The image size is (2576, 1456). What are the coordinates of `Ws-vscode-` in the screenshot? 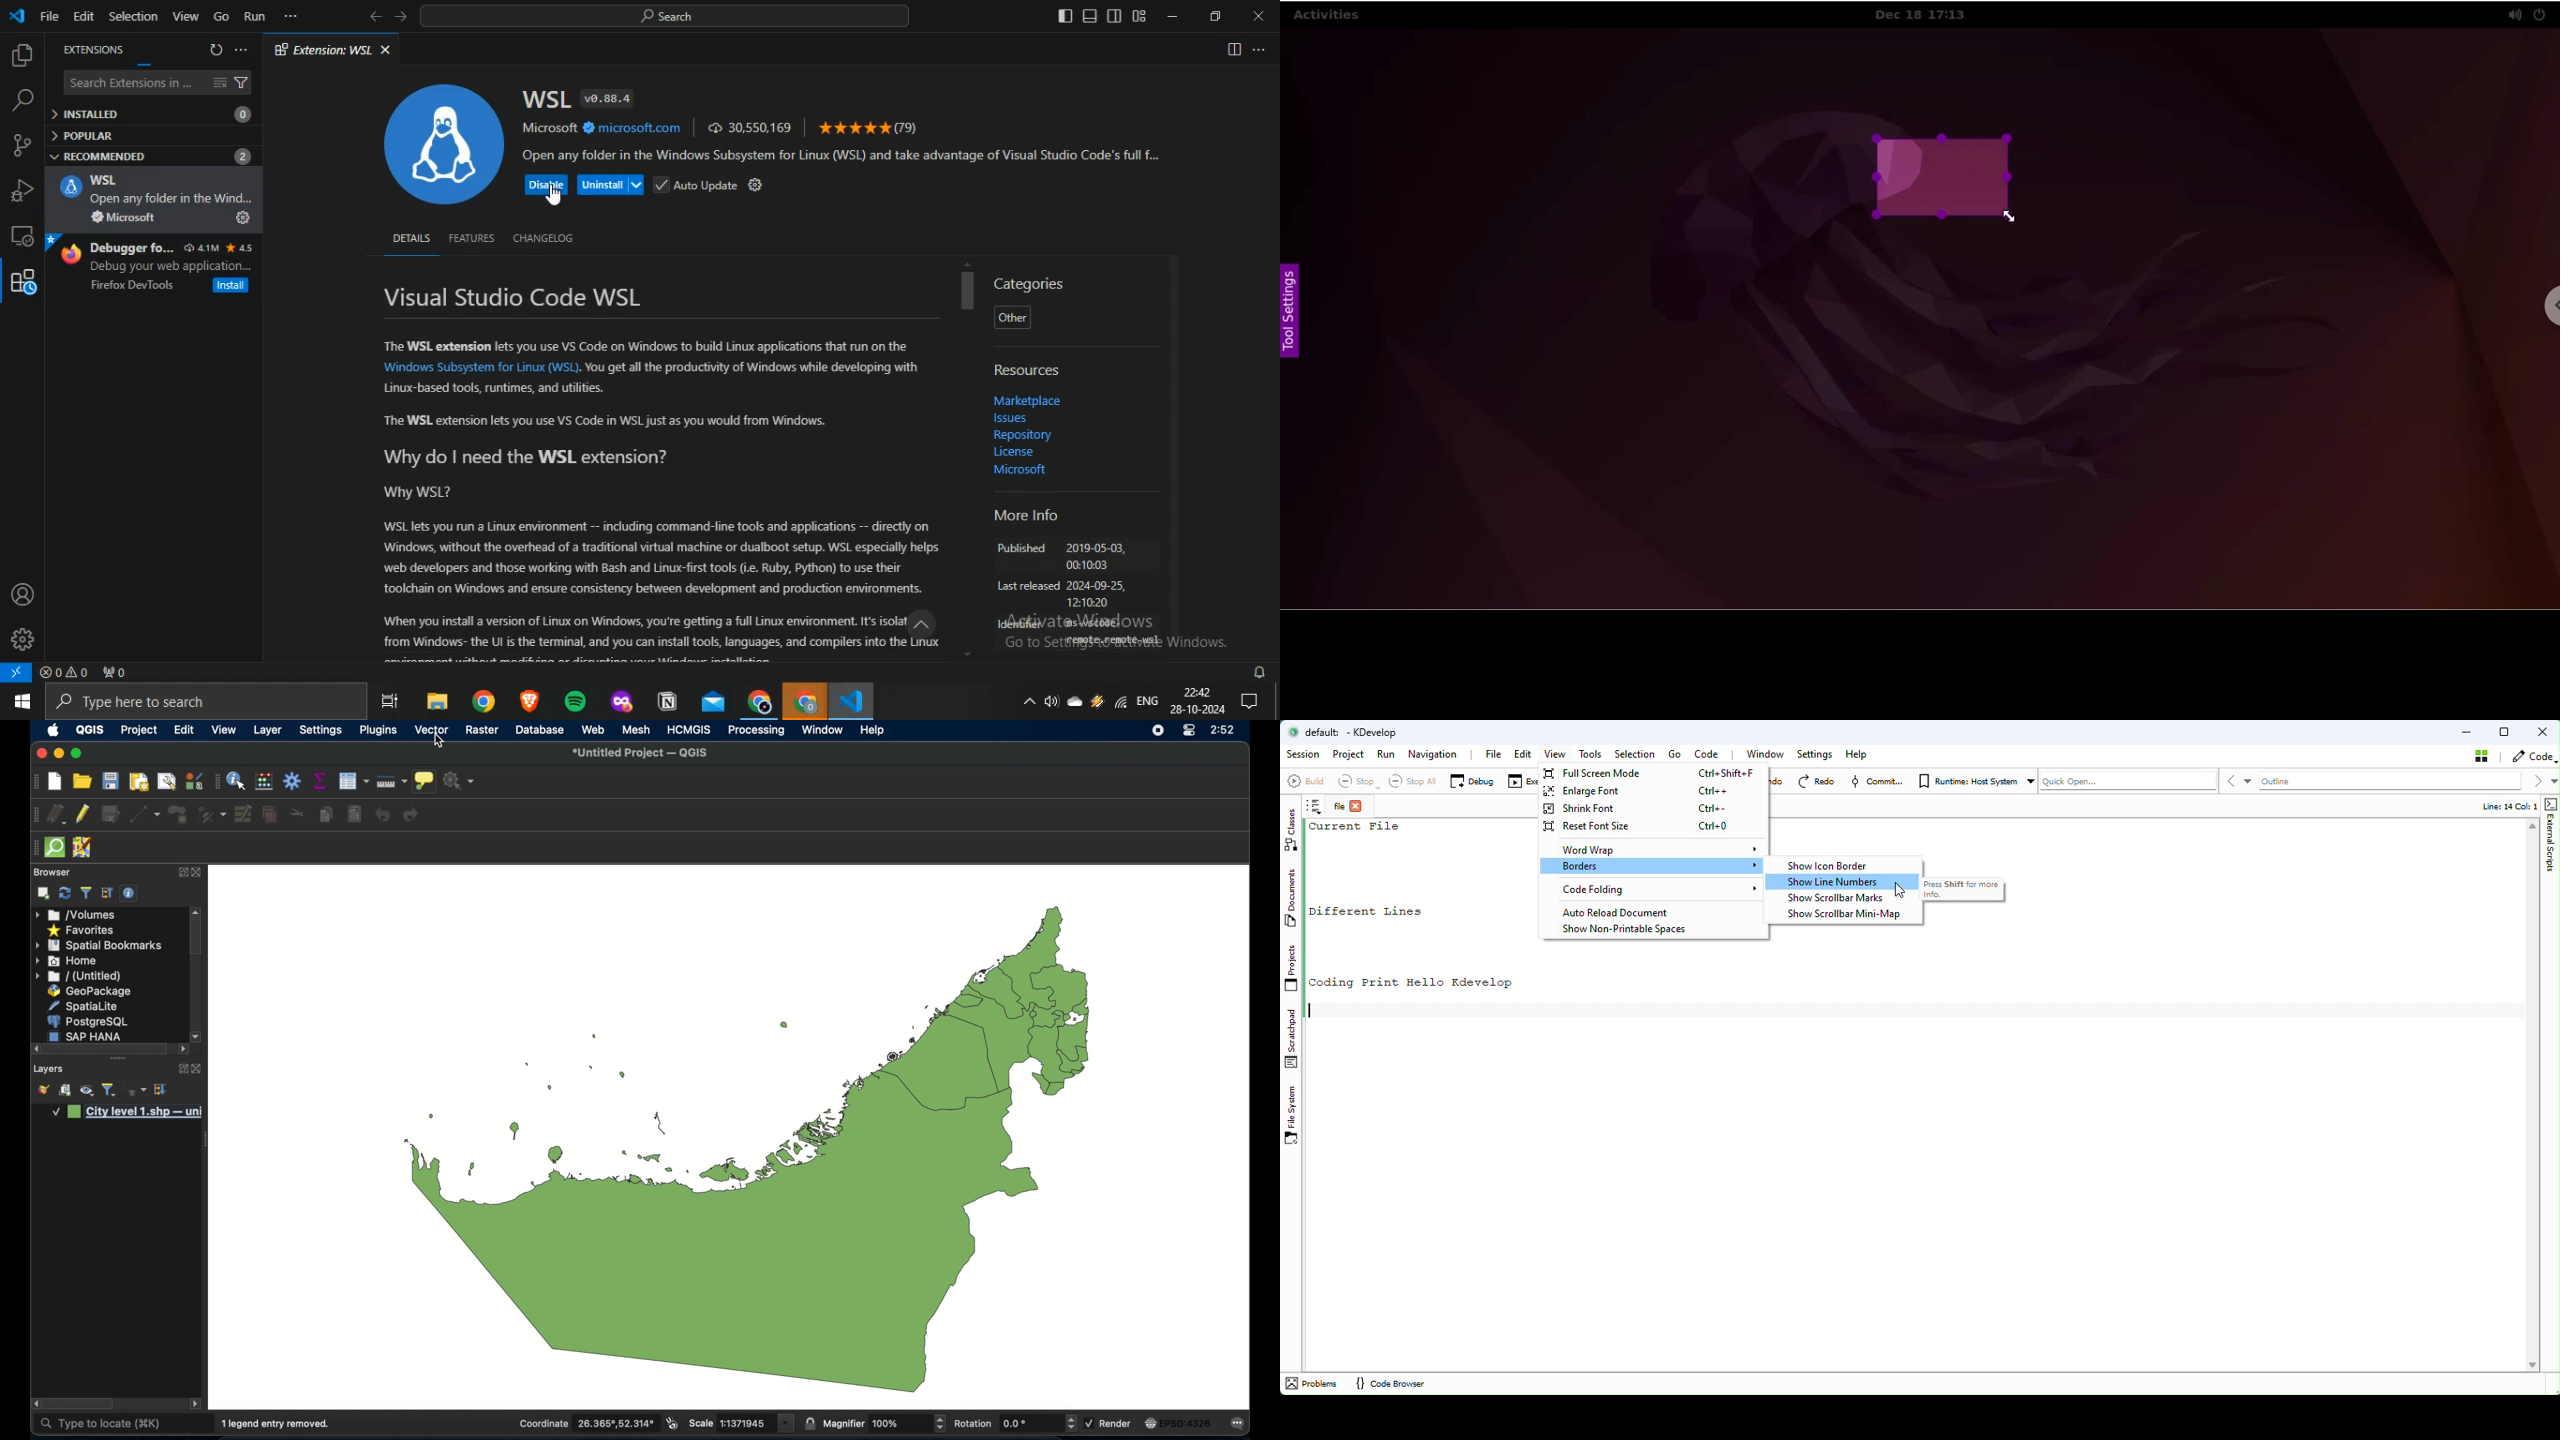 It's located at (1089, 624).